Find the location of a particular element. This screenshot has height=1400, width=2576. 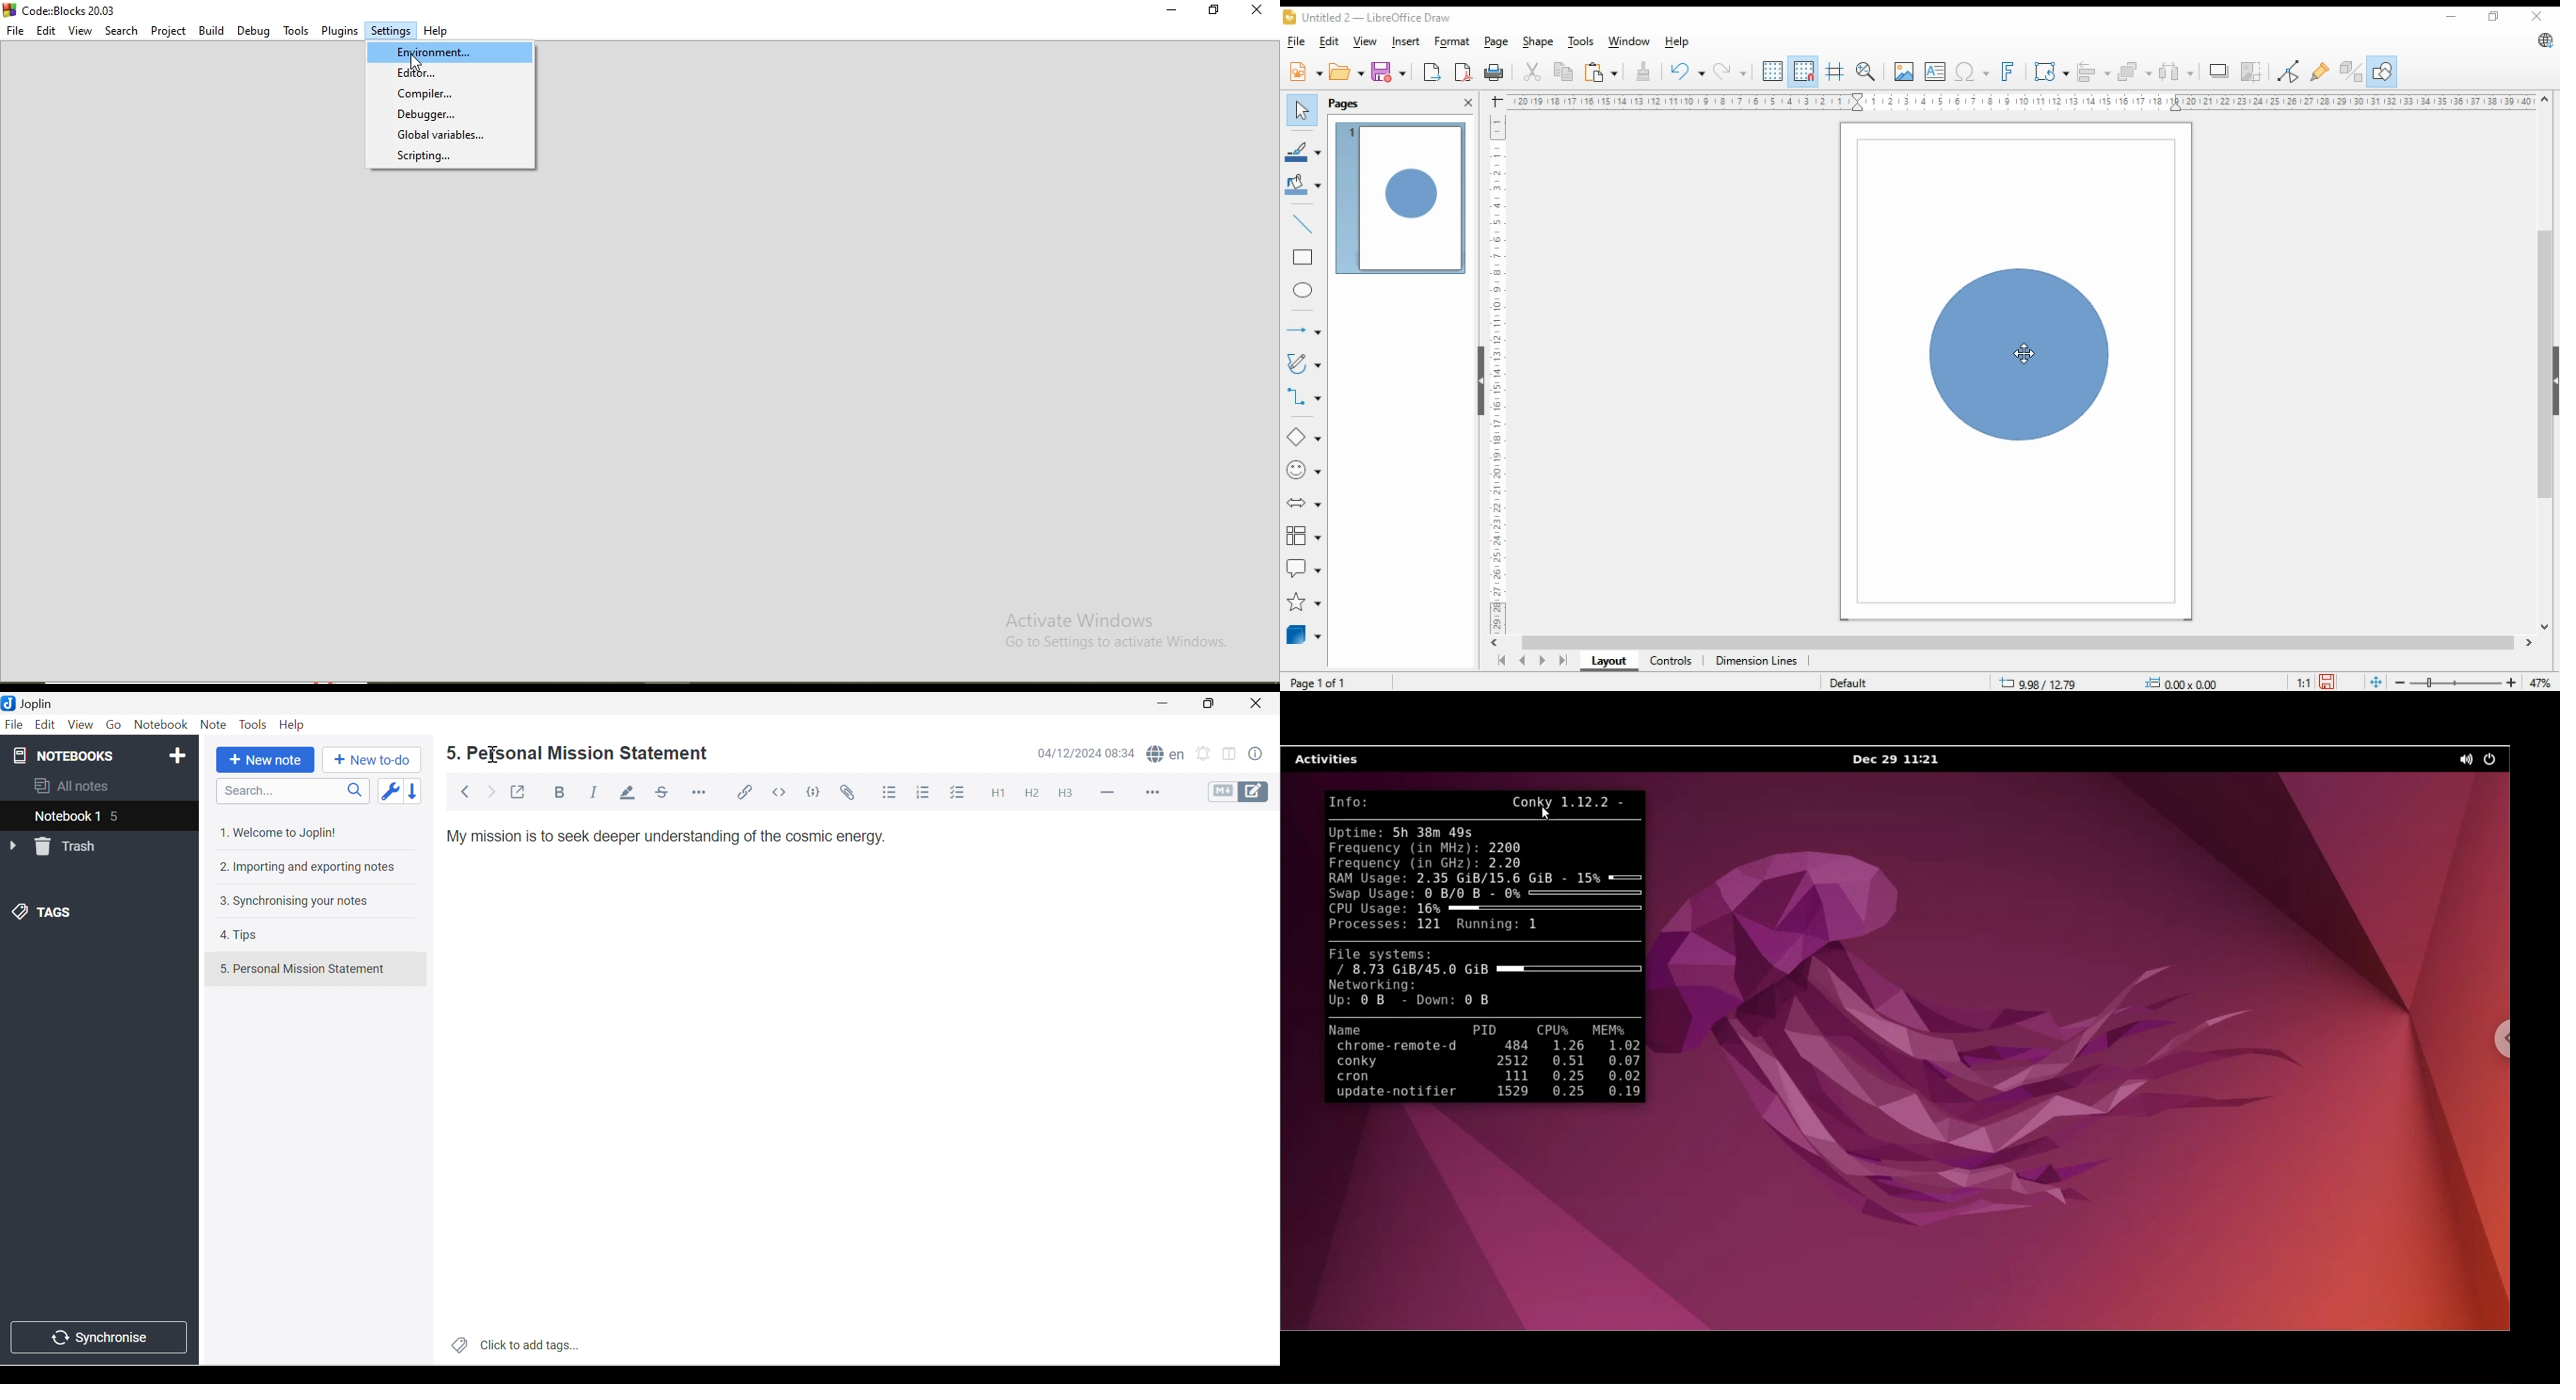

Notebook 1 is located at coordinates (65, 818).